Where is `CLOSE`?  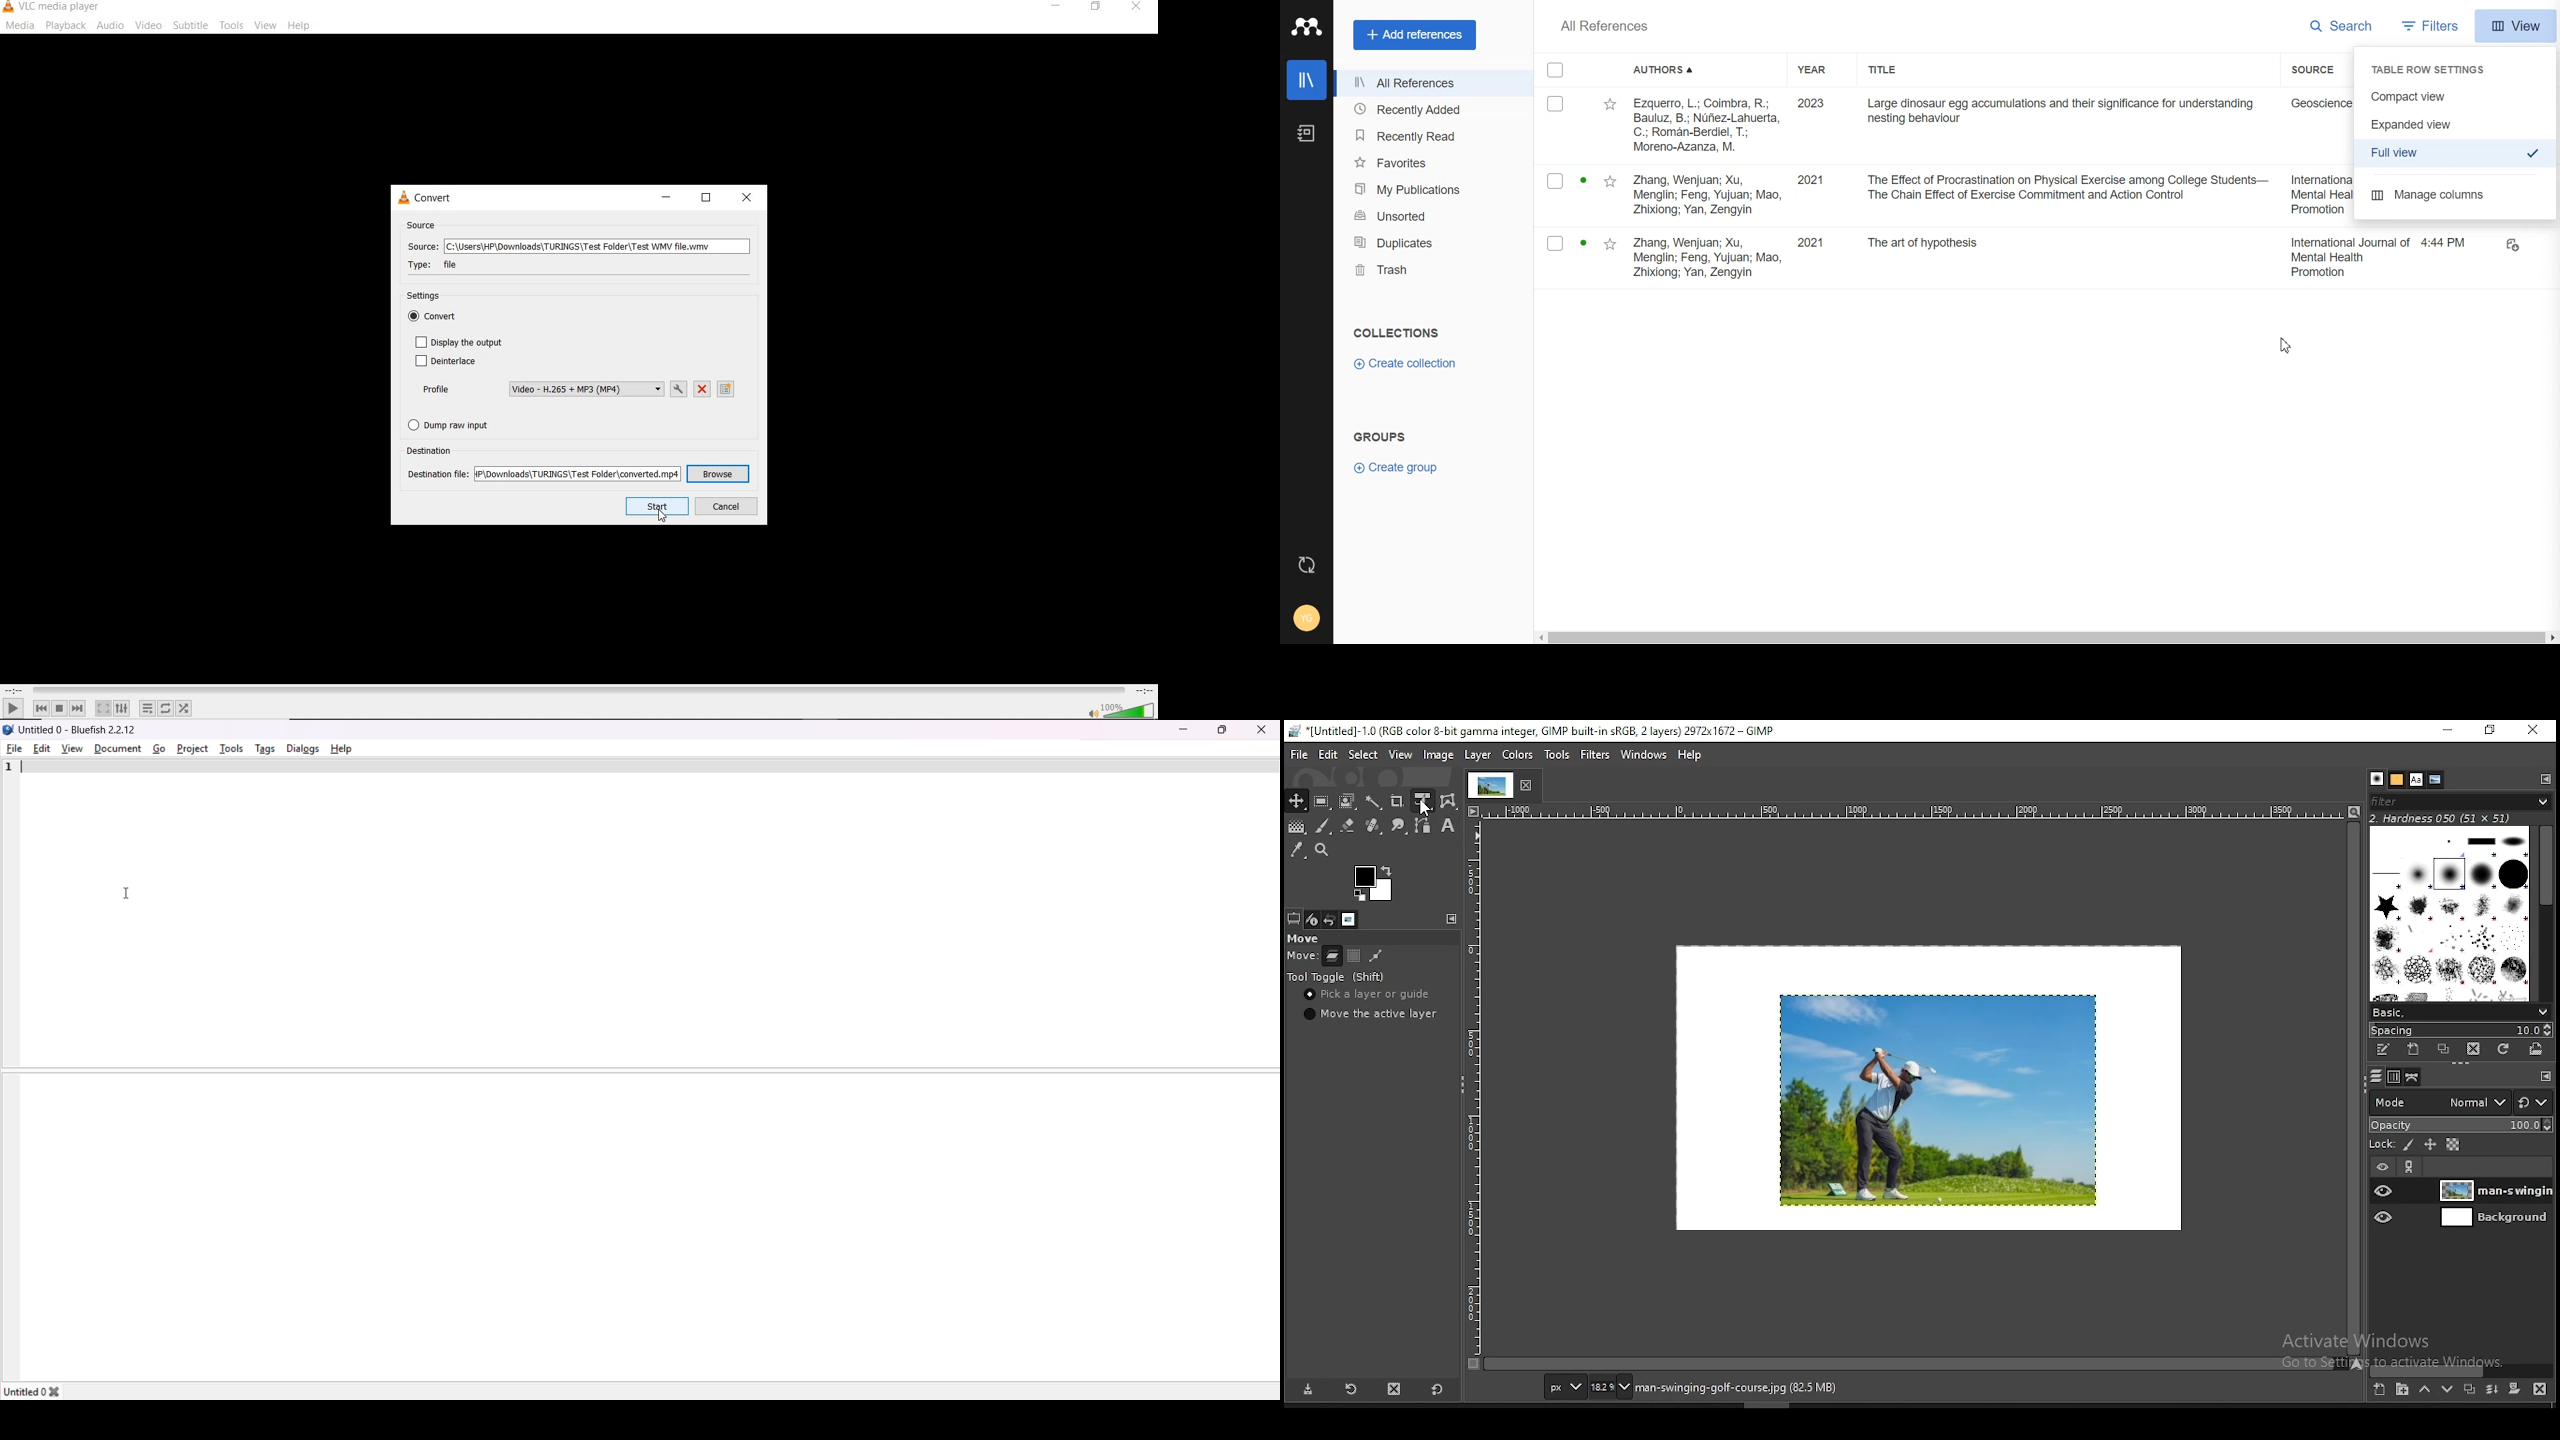
CLOSE is located at coordinates (749, 198).